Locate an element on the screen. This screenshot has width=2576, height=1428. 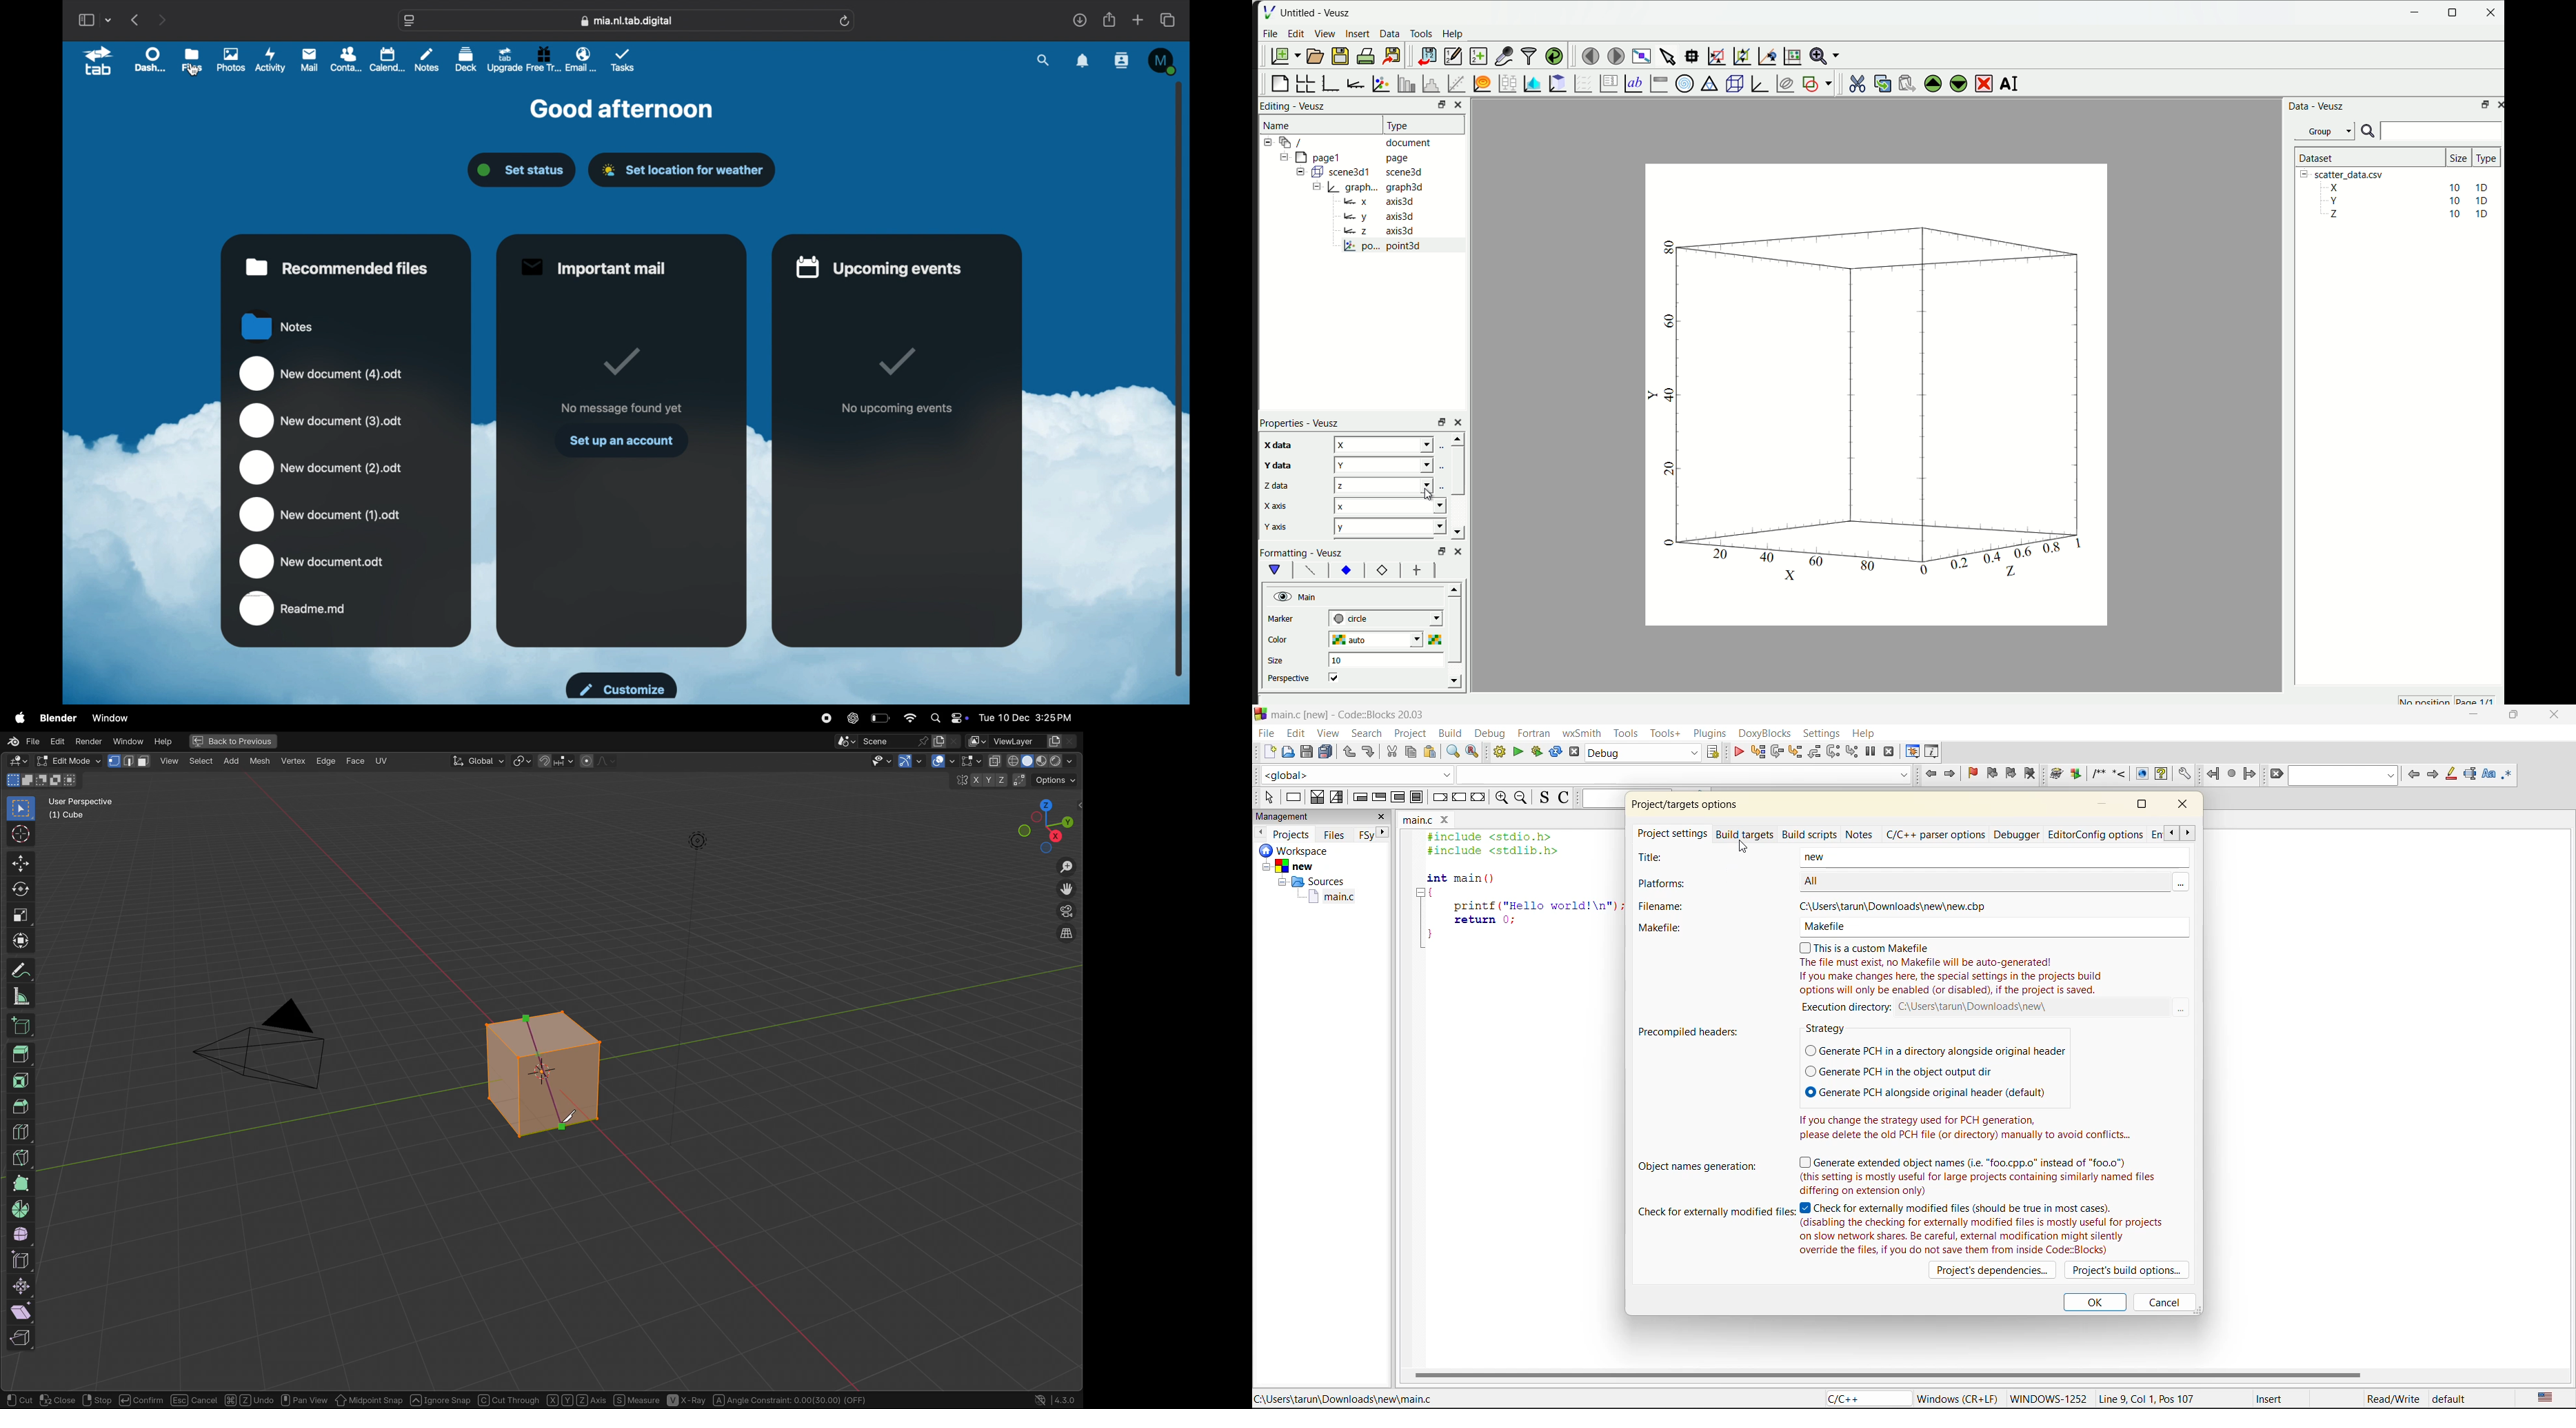
new document is located at coordinates (312, 562).